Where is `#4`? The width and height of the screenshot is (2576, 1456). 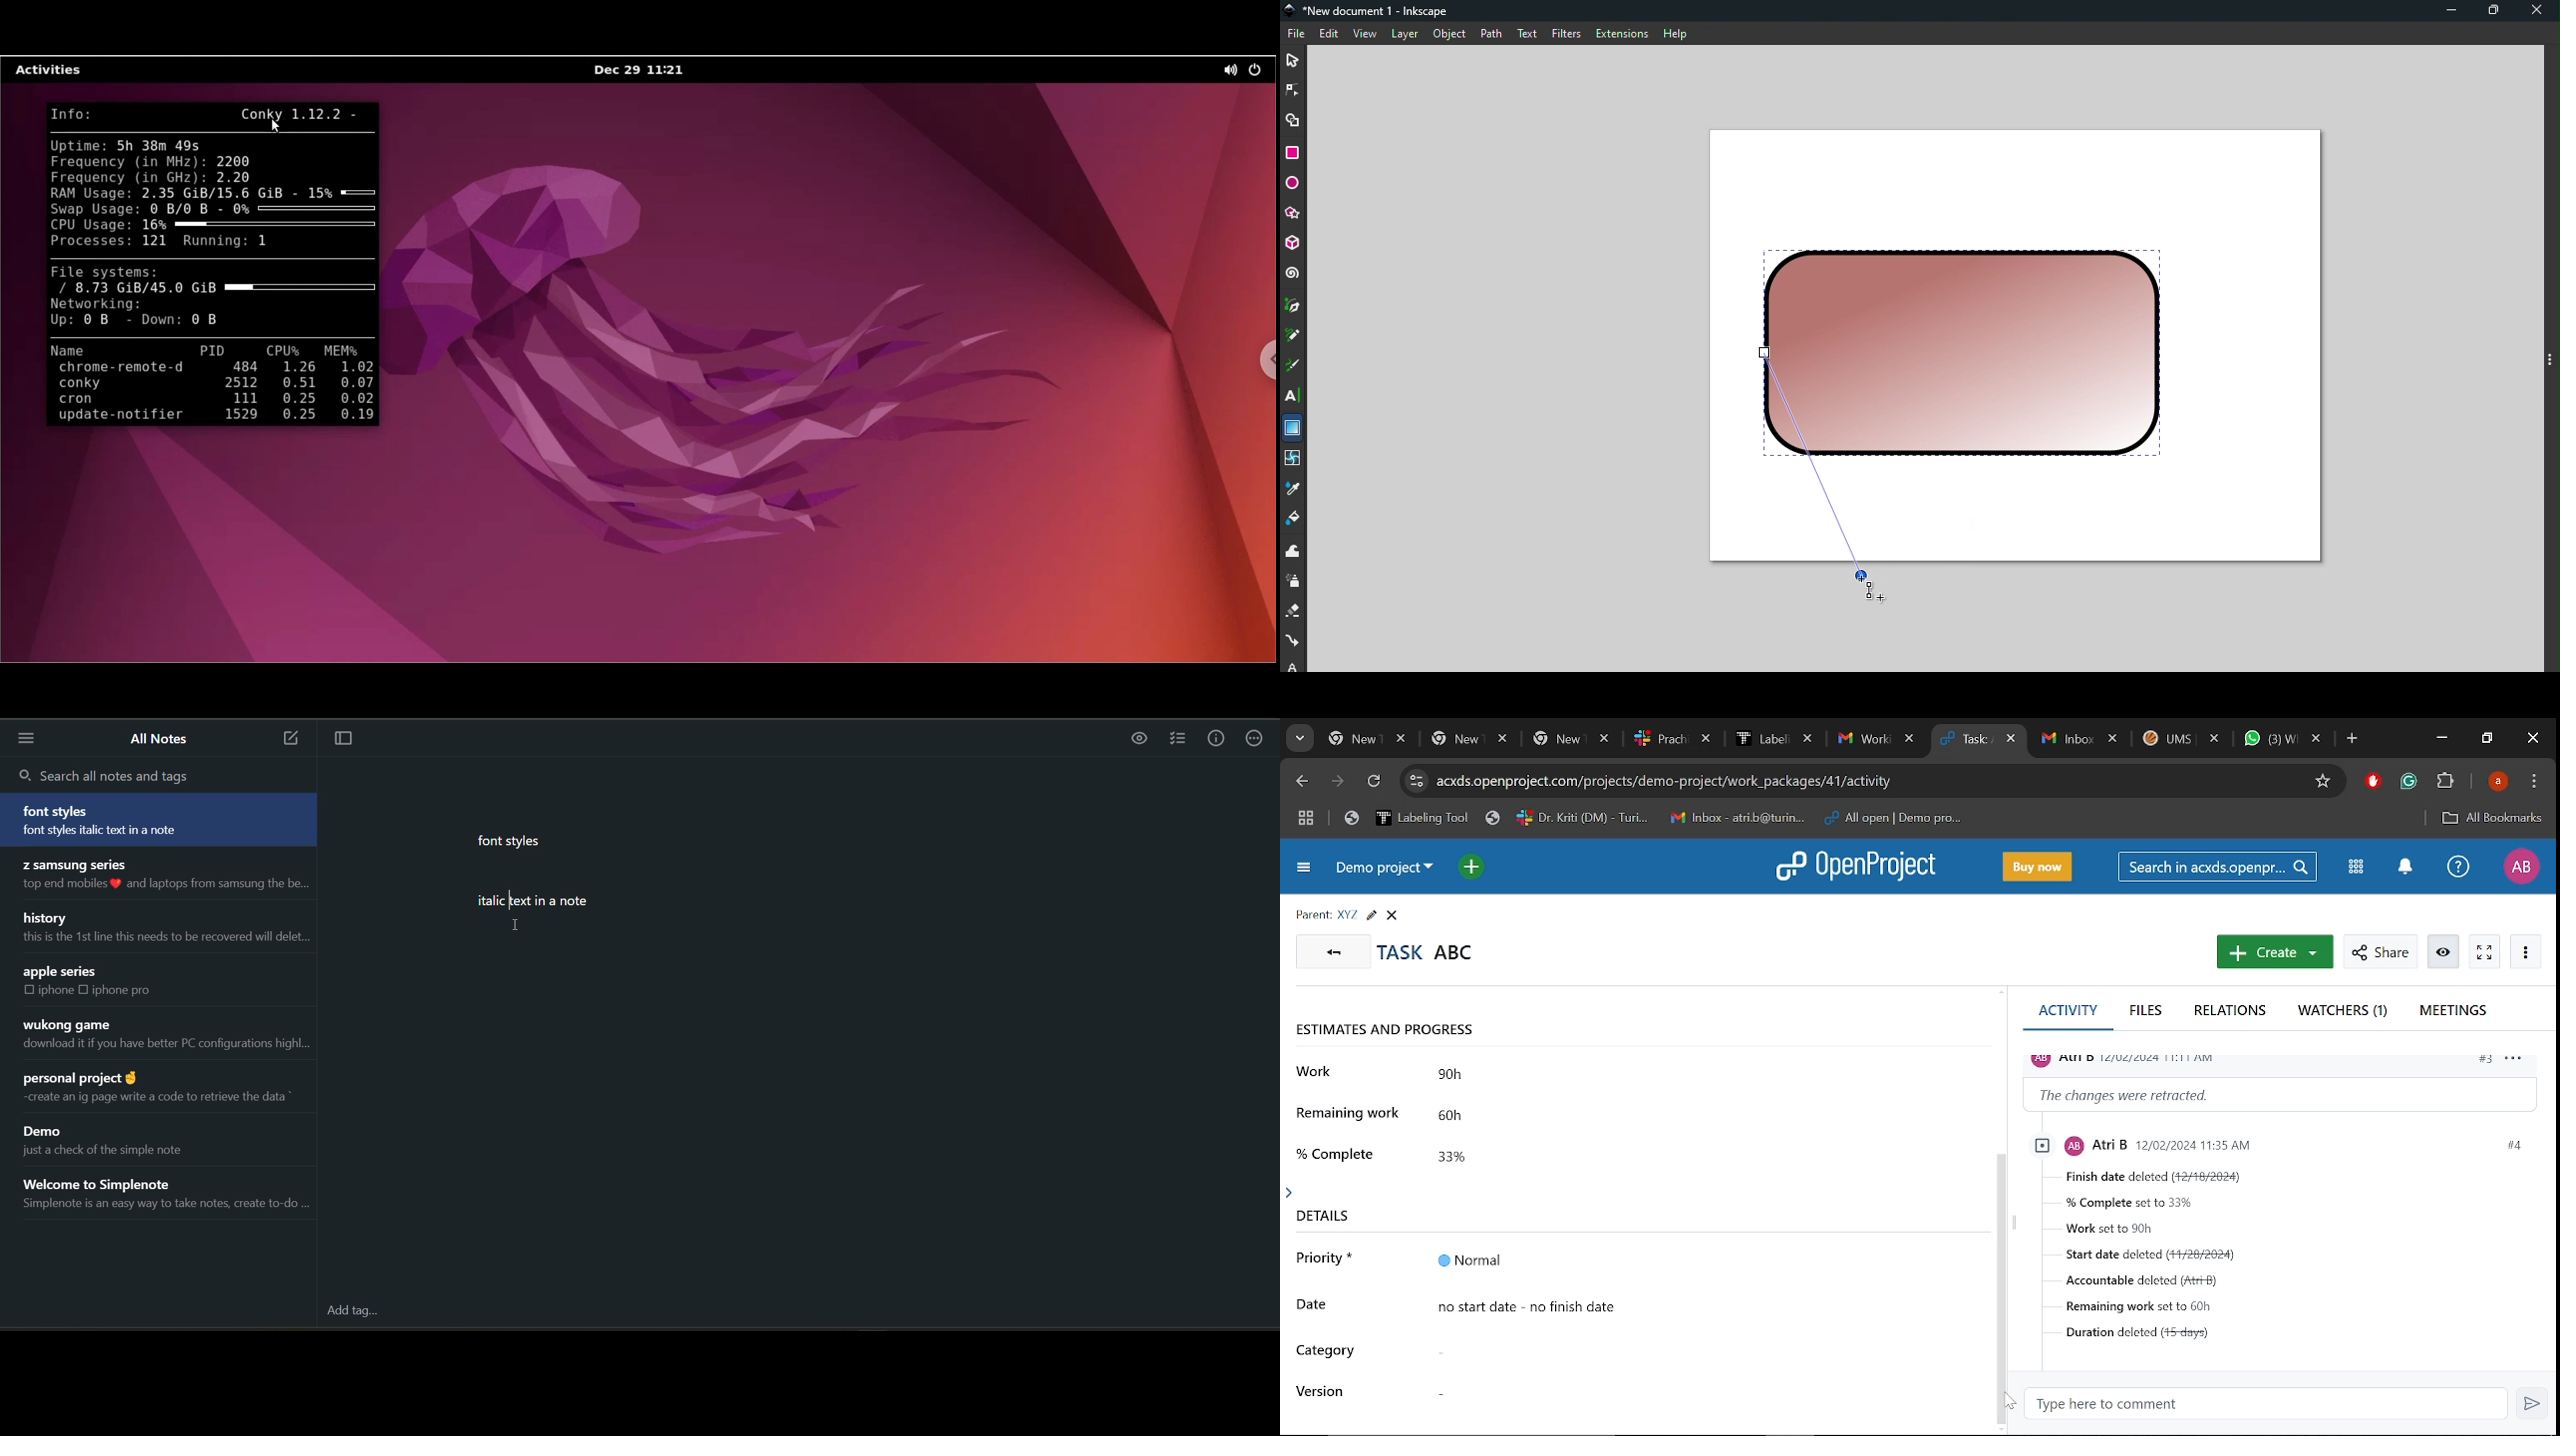
#4 is located at coordinates (2513, 1145).